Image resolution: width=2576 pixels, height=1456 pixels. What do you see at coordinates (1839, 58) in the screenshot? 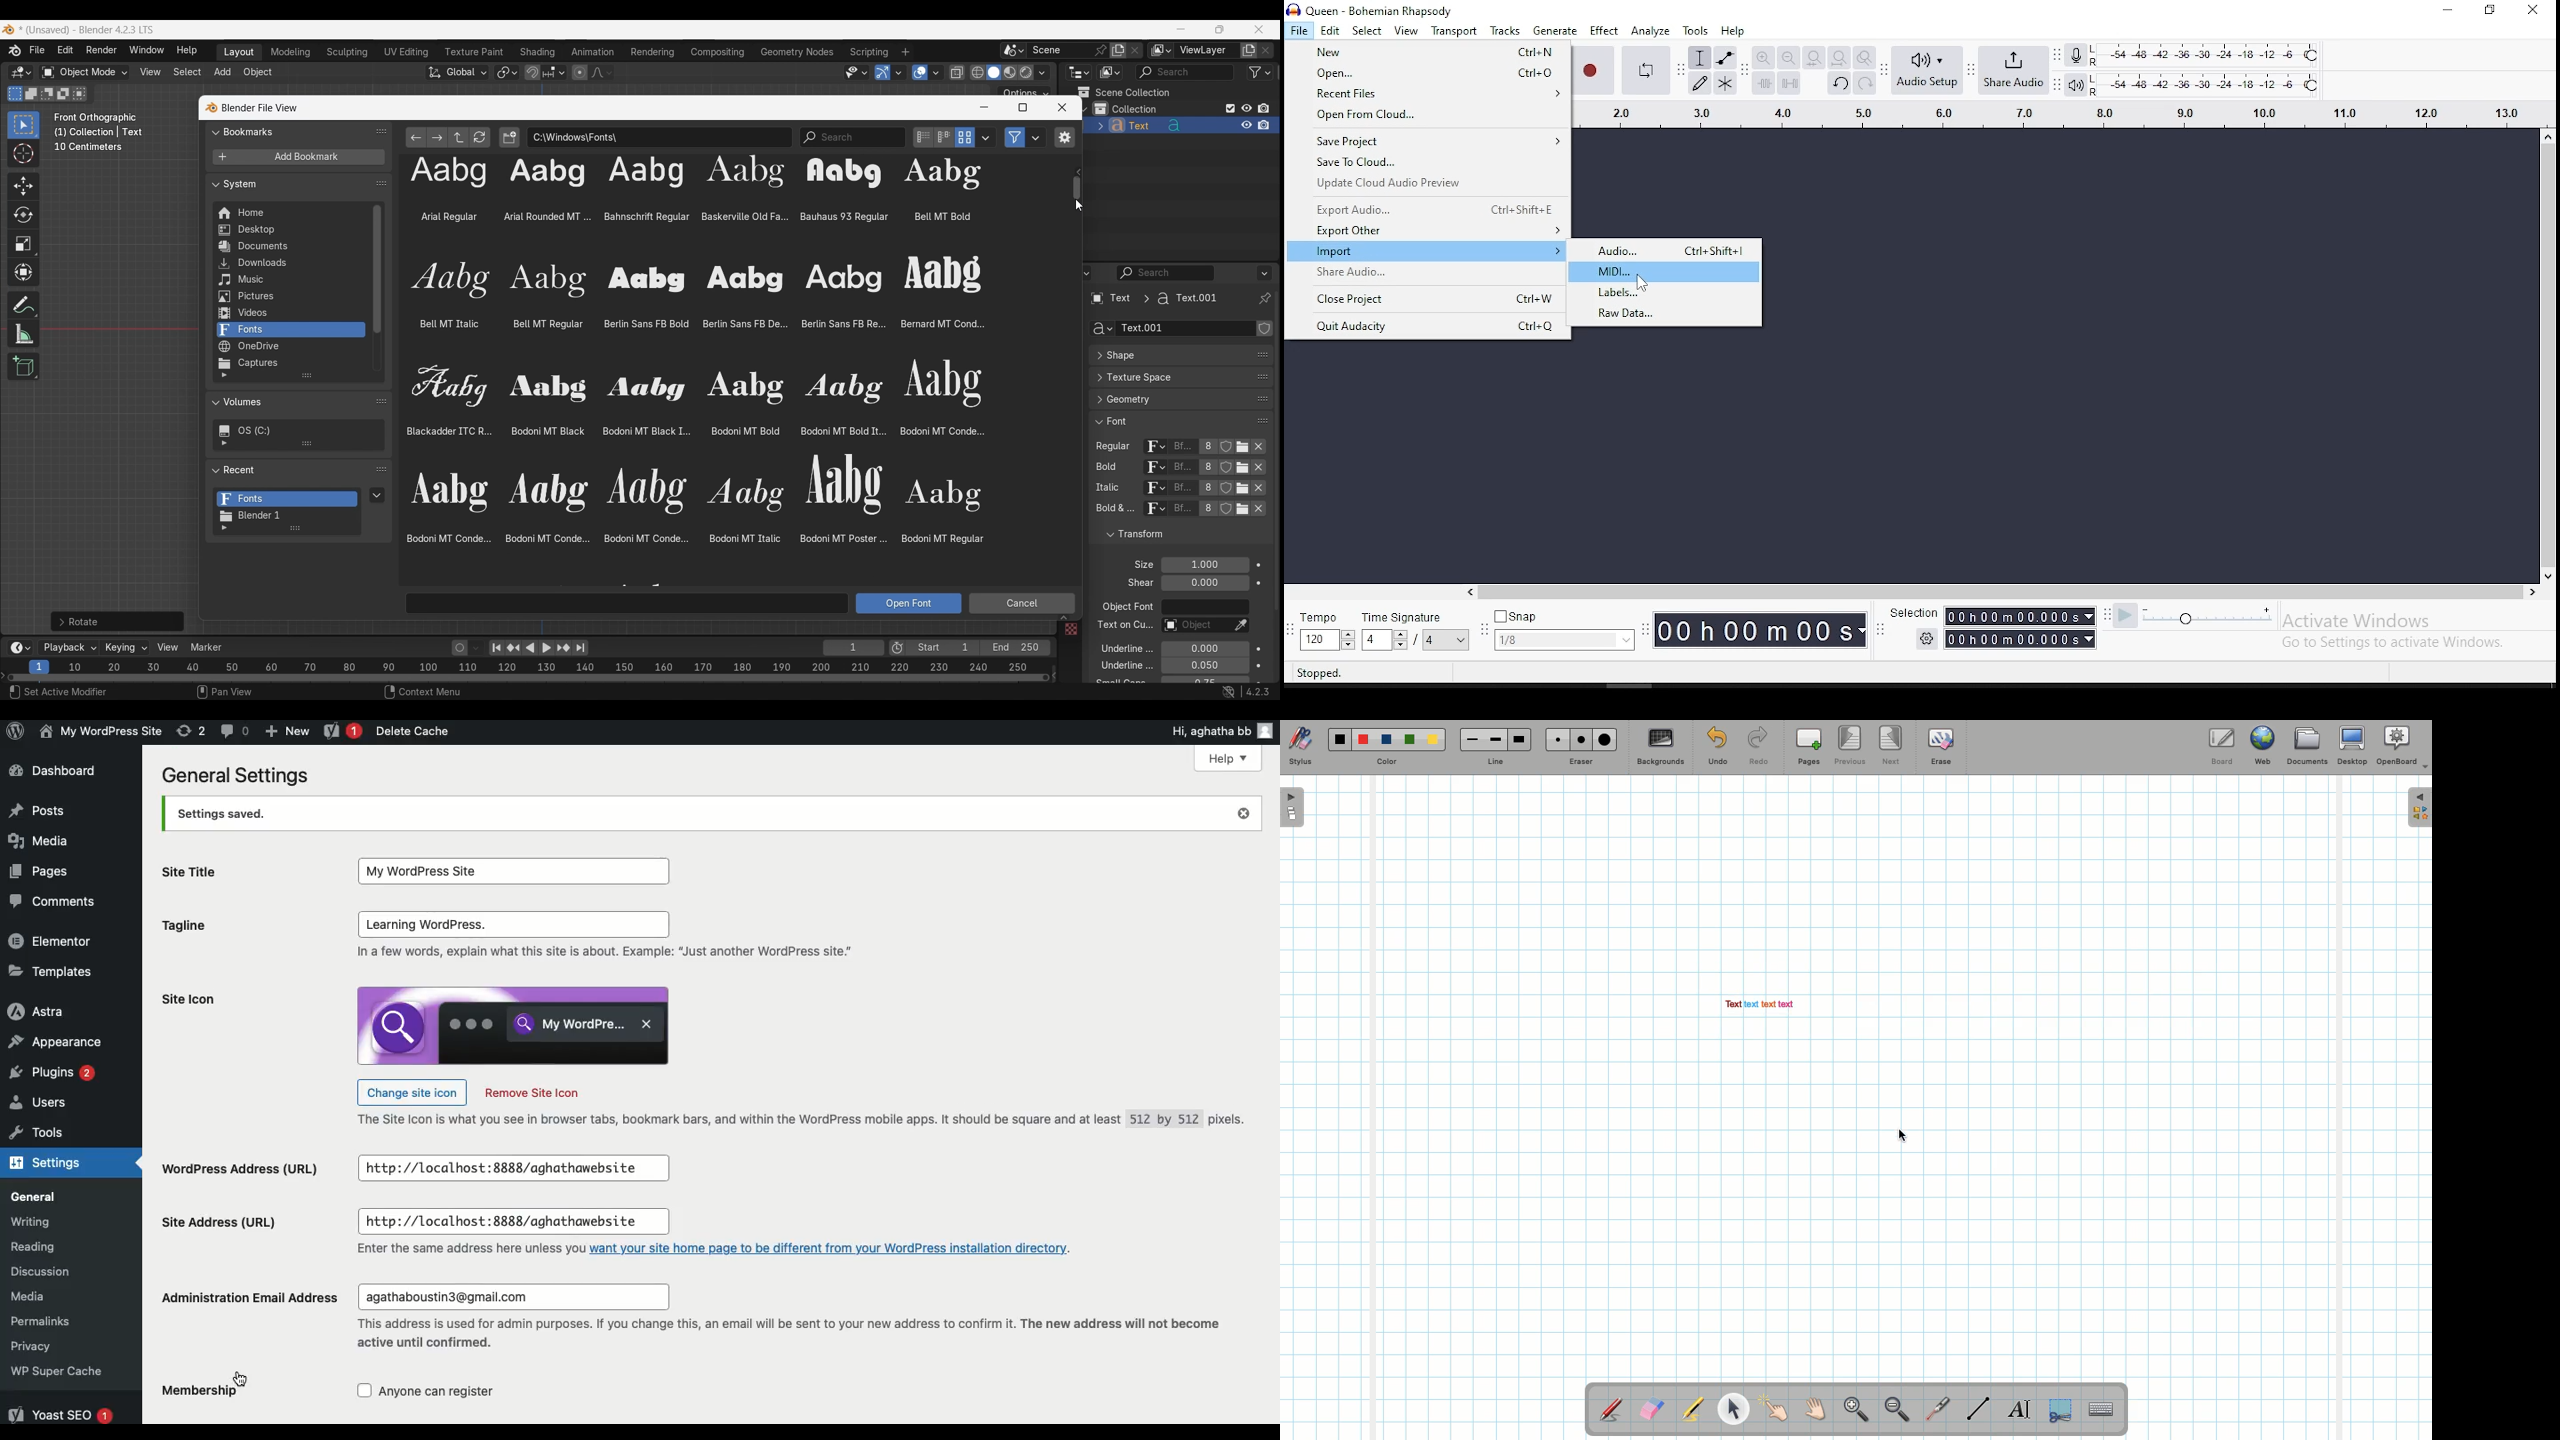
I see `fit to project to width` at bounding box center [1839, 58].